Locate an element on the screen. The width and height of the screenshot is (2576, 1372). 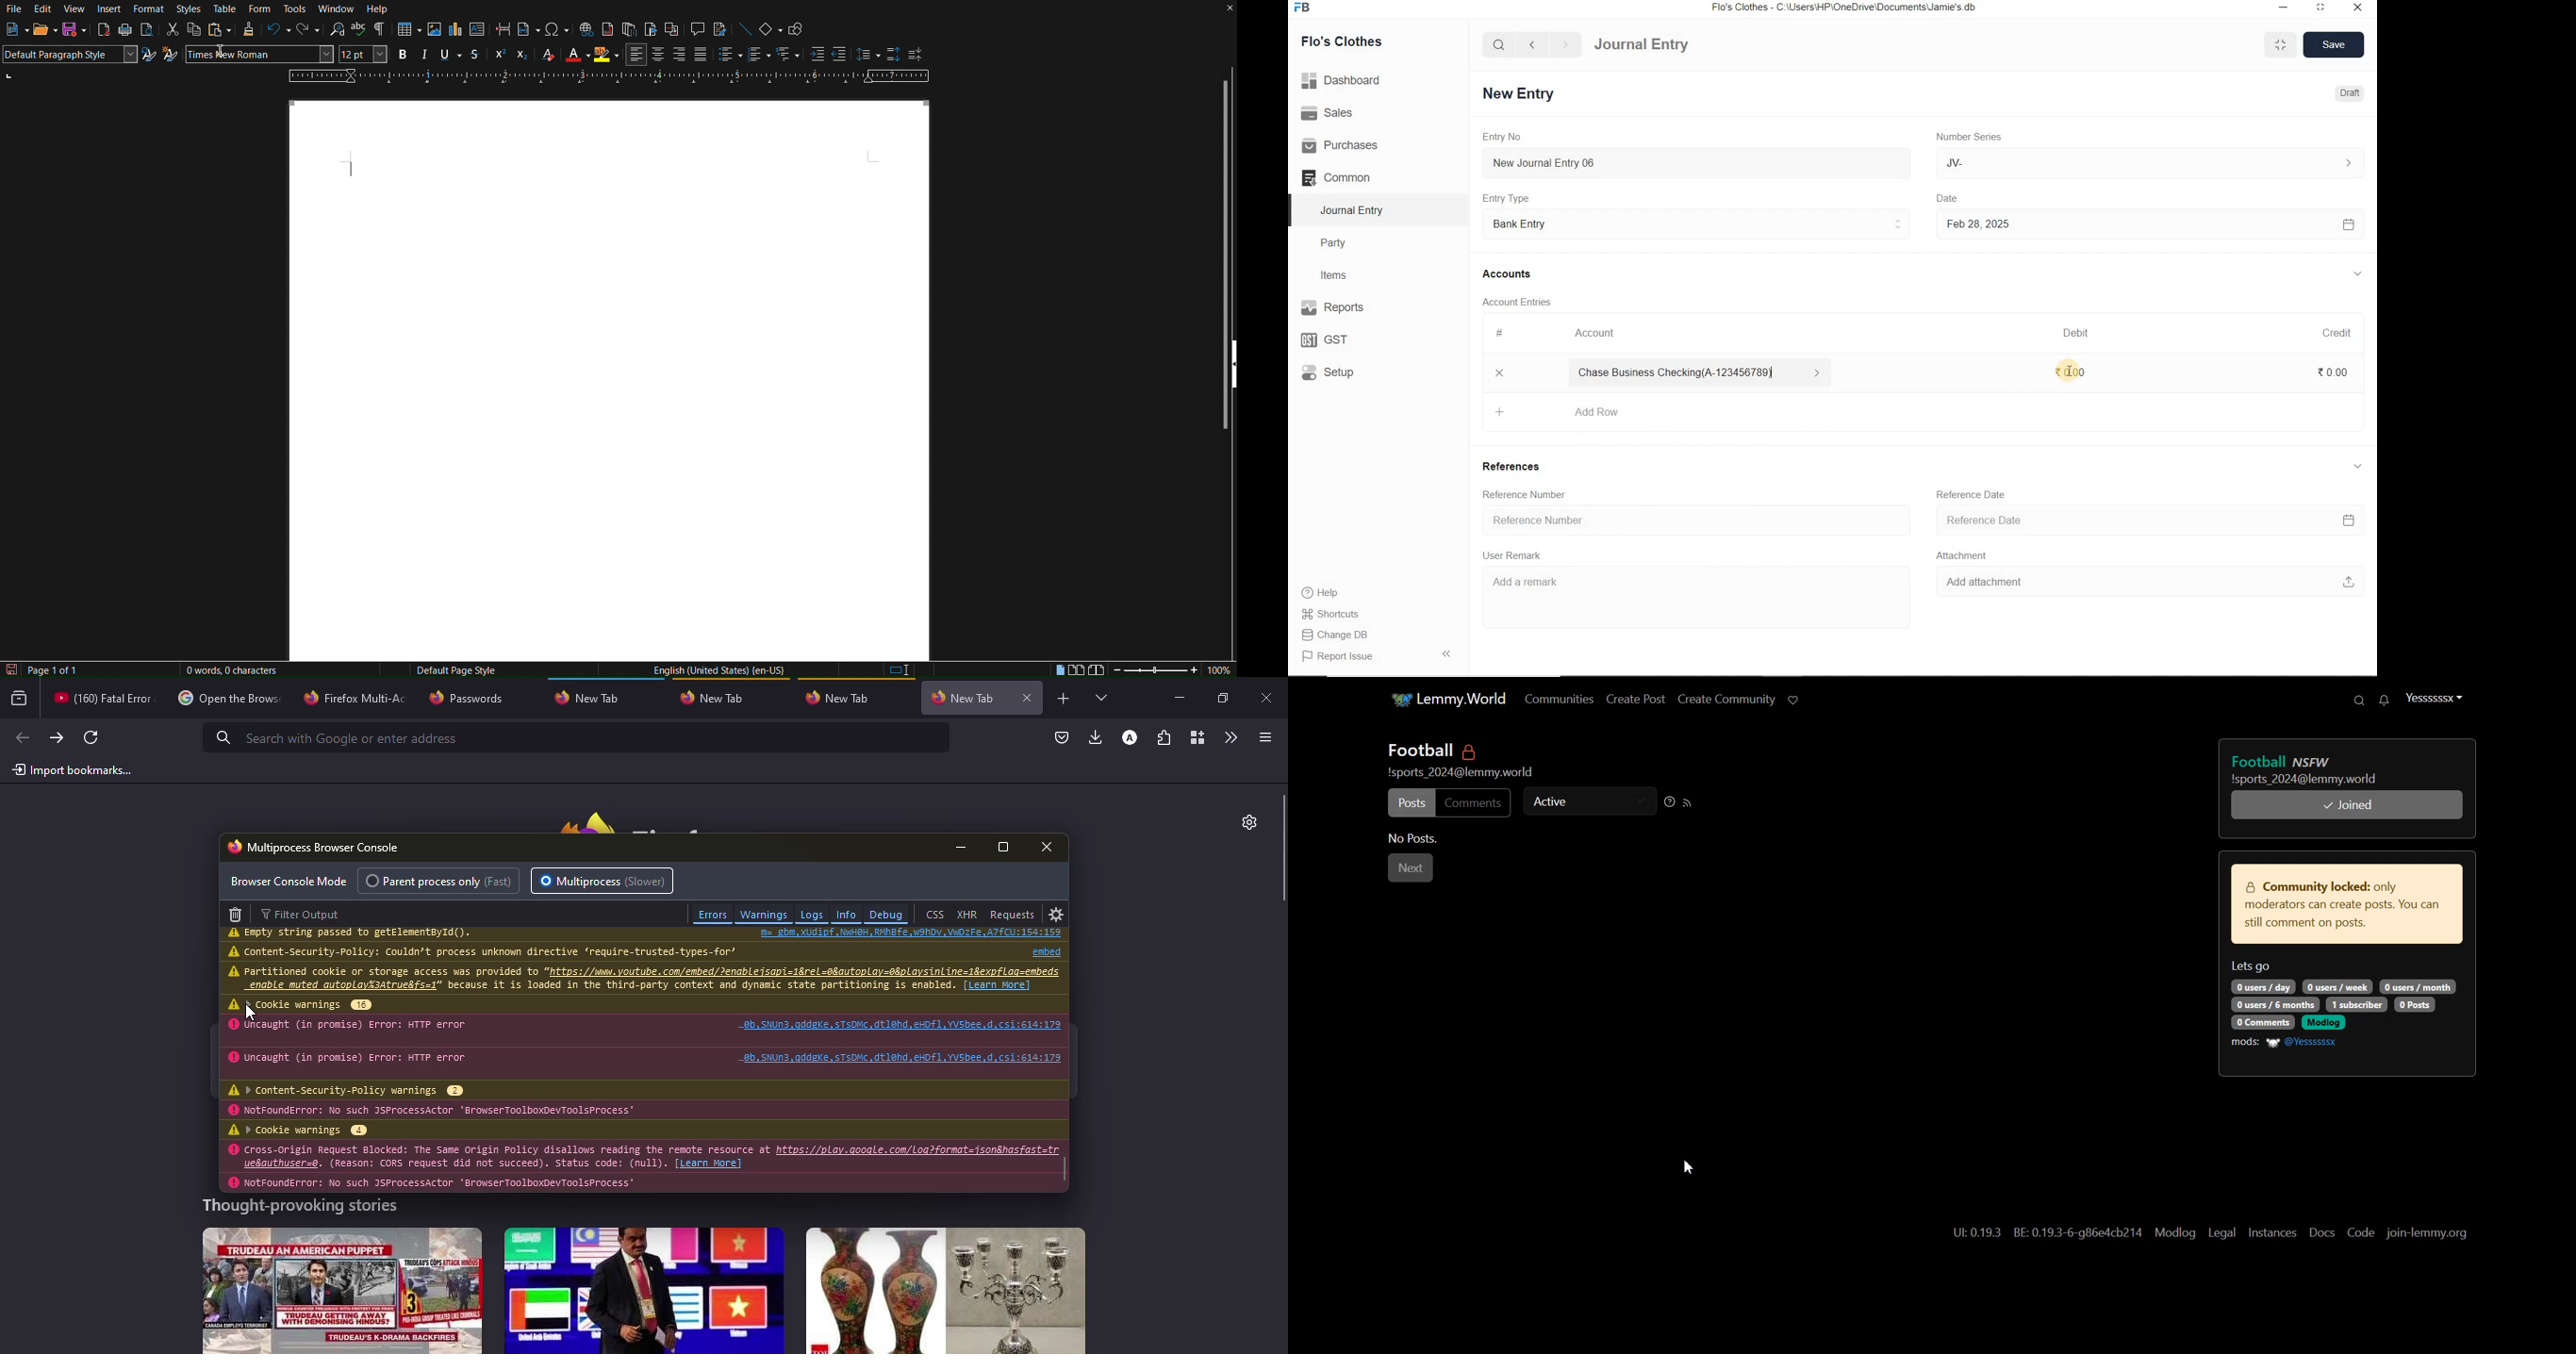
The document has not been modified since the last save. is located at coordinates (9, 669).